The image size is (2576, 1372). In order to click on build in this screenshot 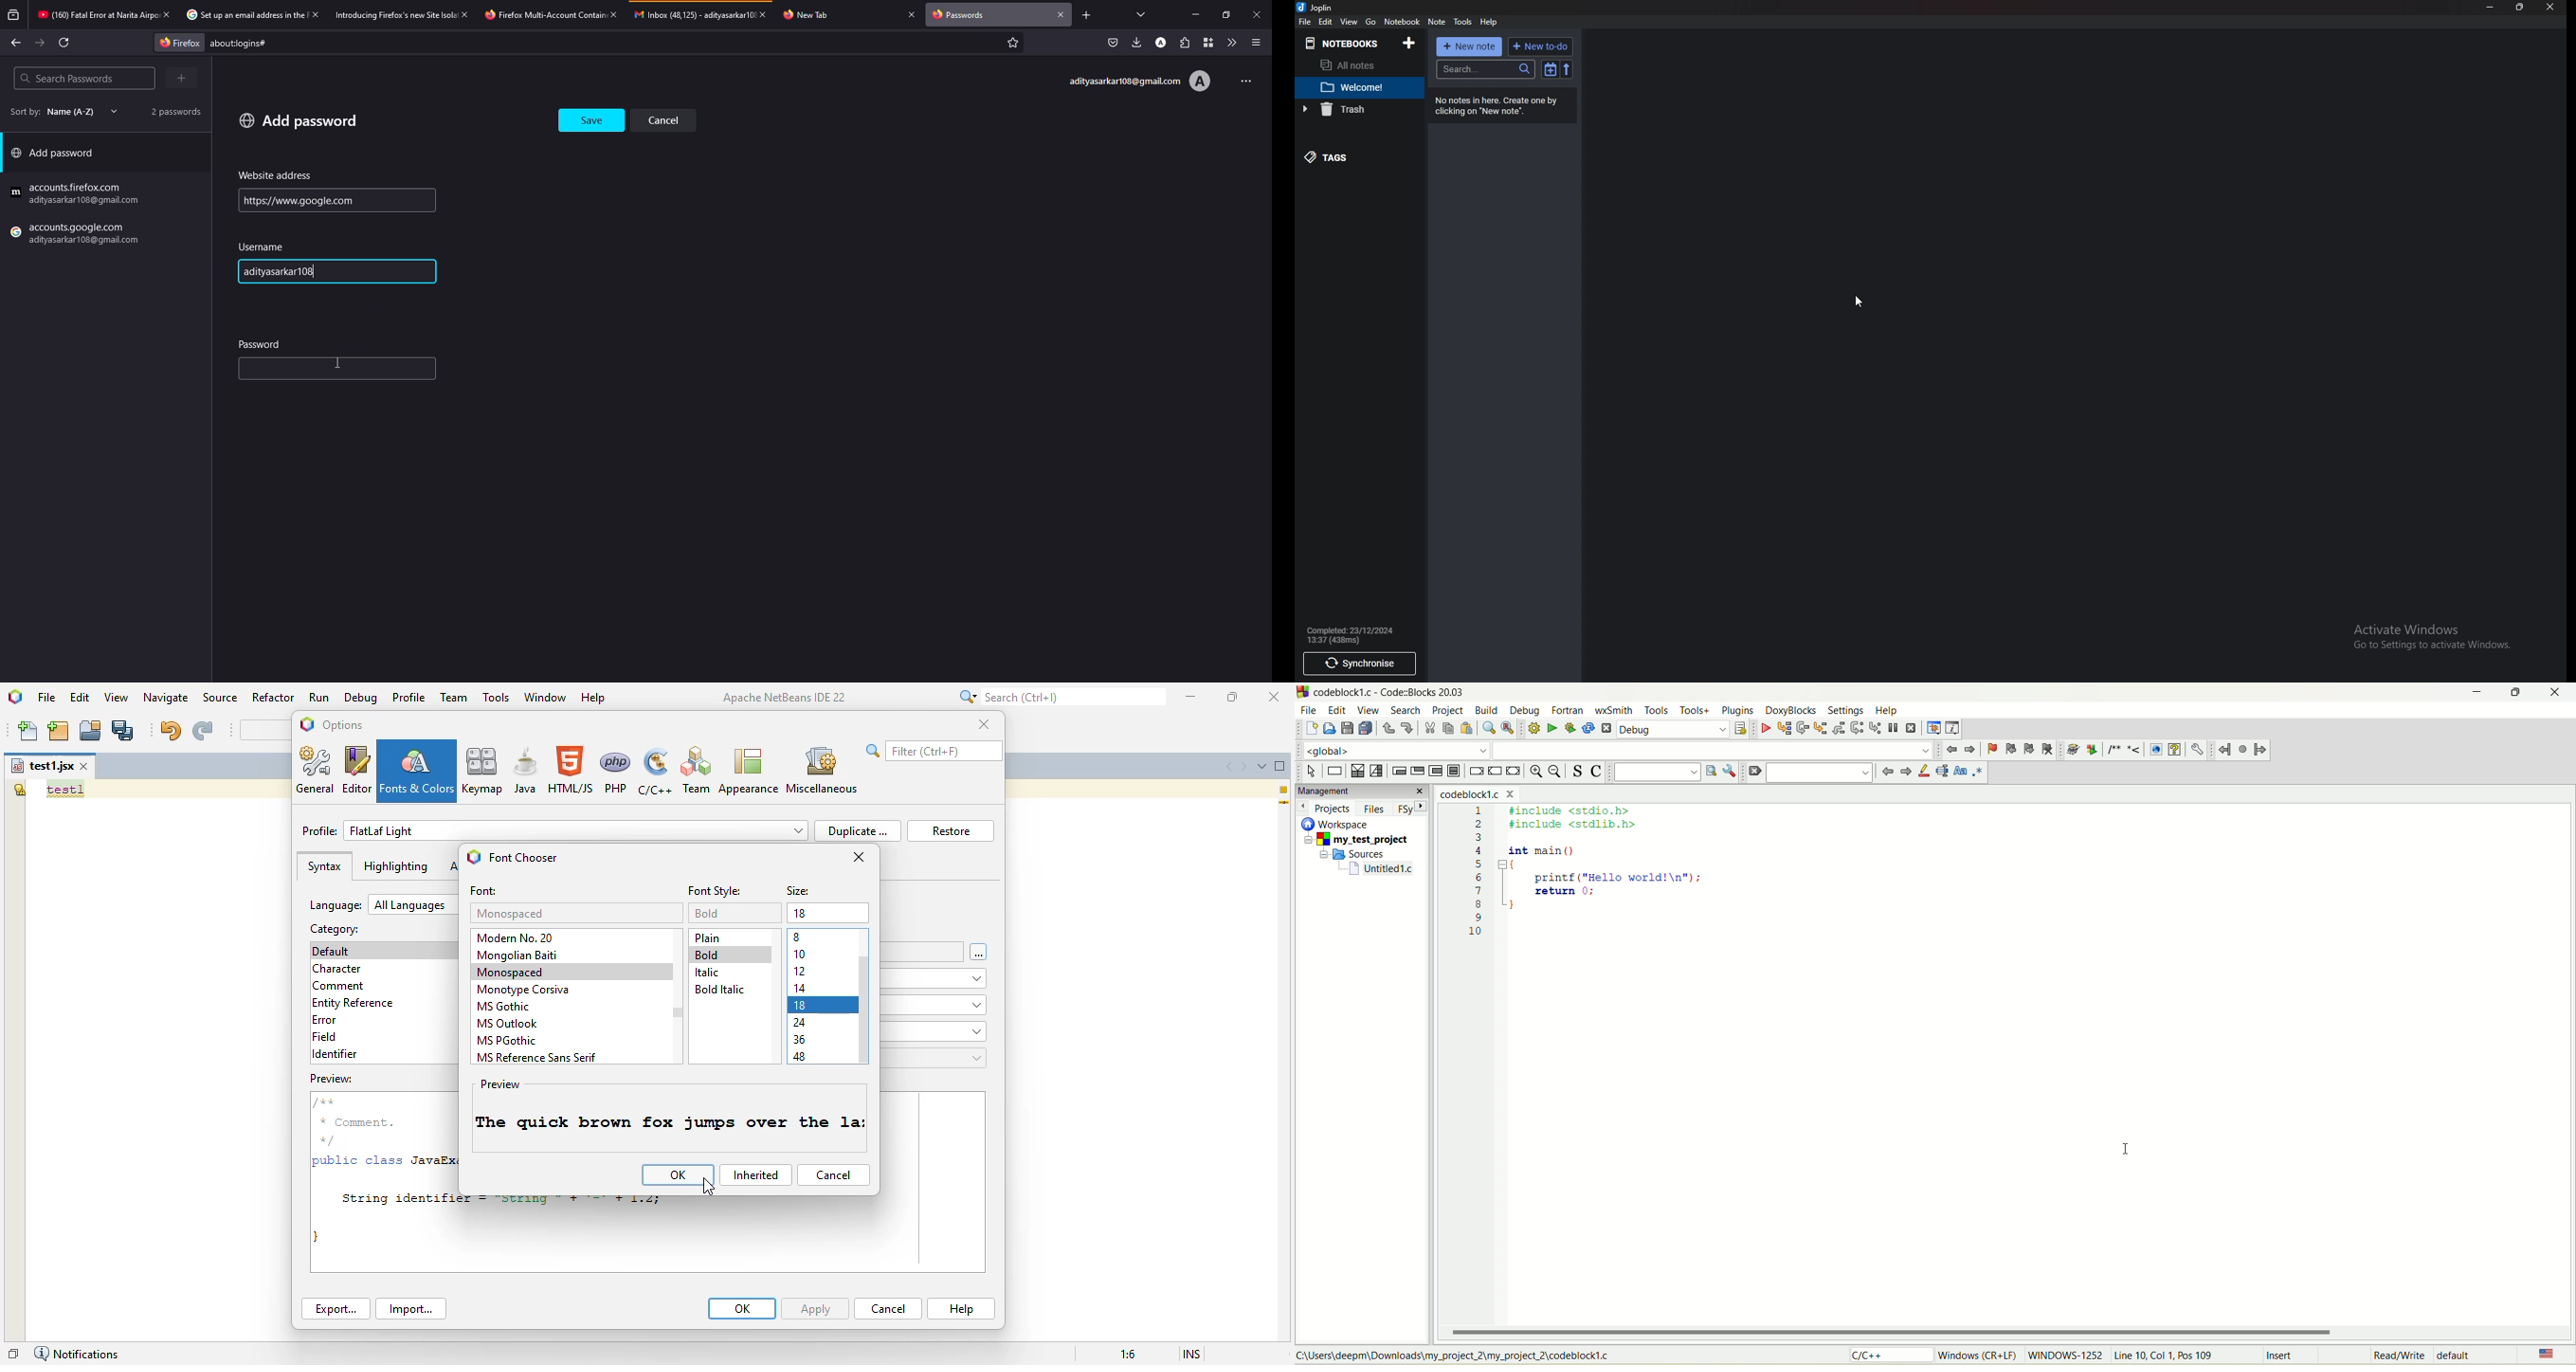, I will do `click(1488, 711)`.